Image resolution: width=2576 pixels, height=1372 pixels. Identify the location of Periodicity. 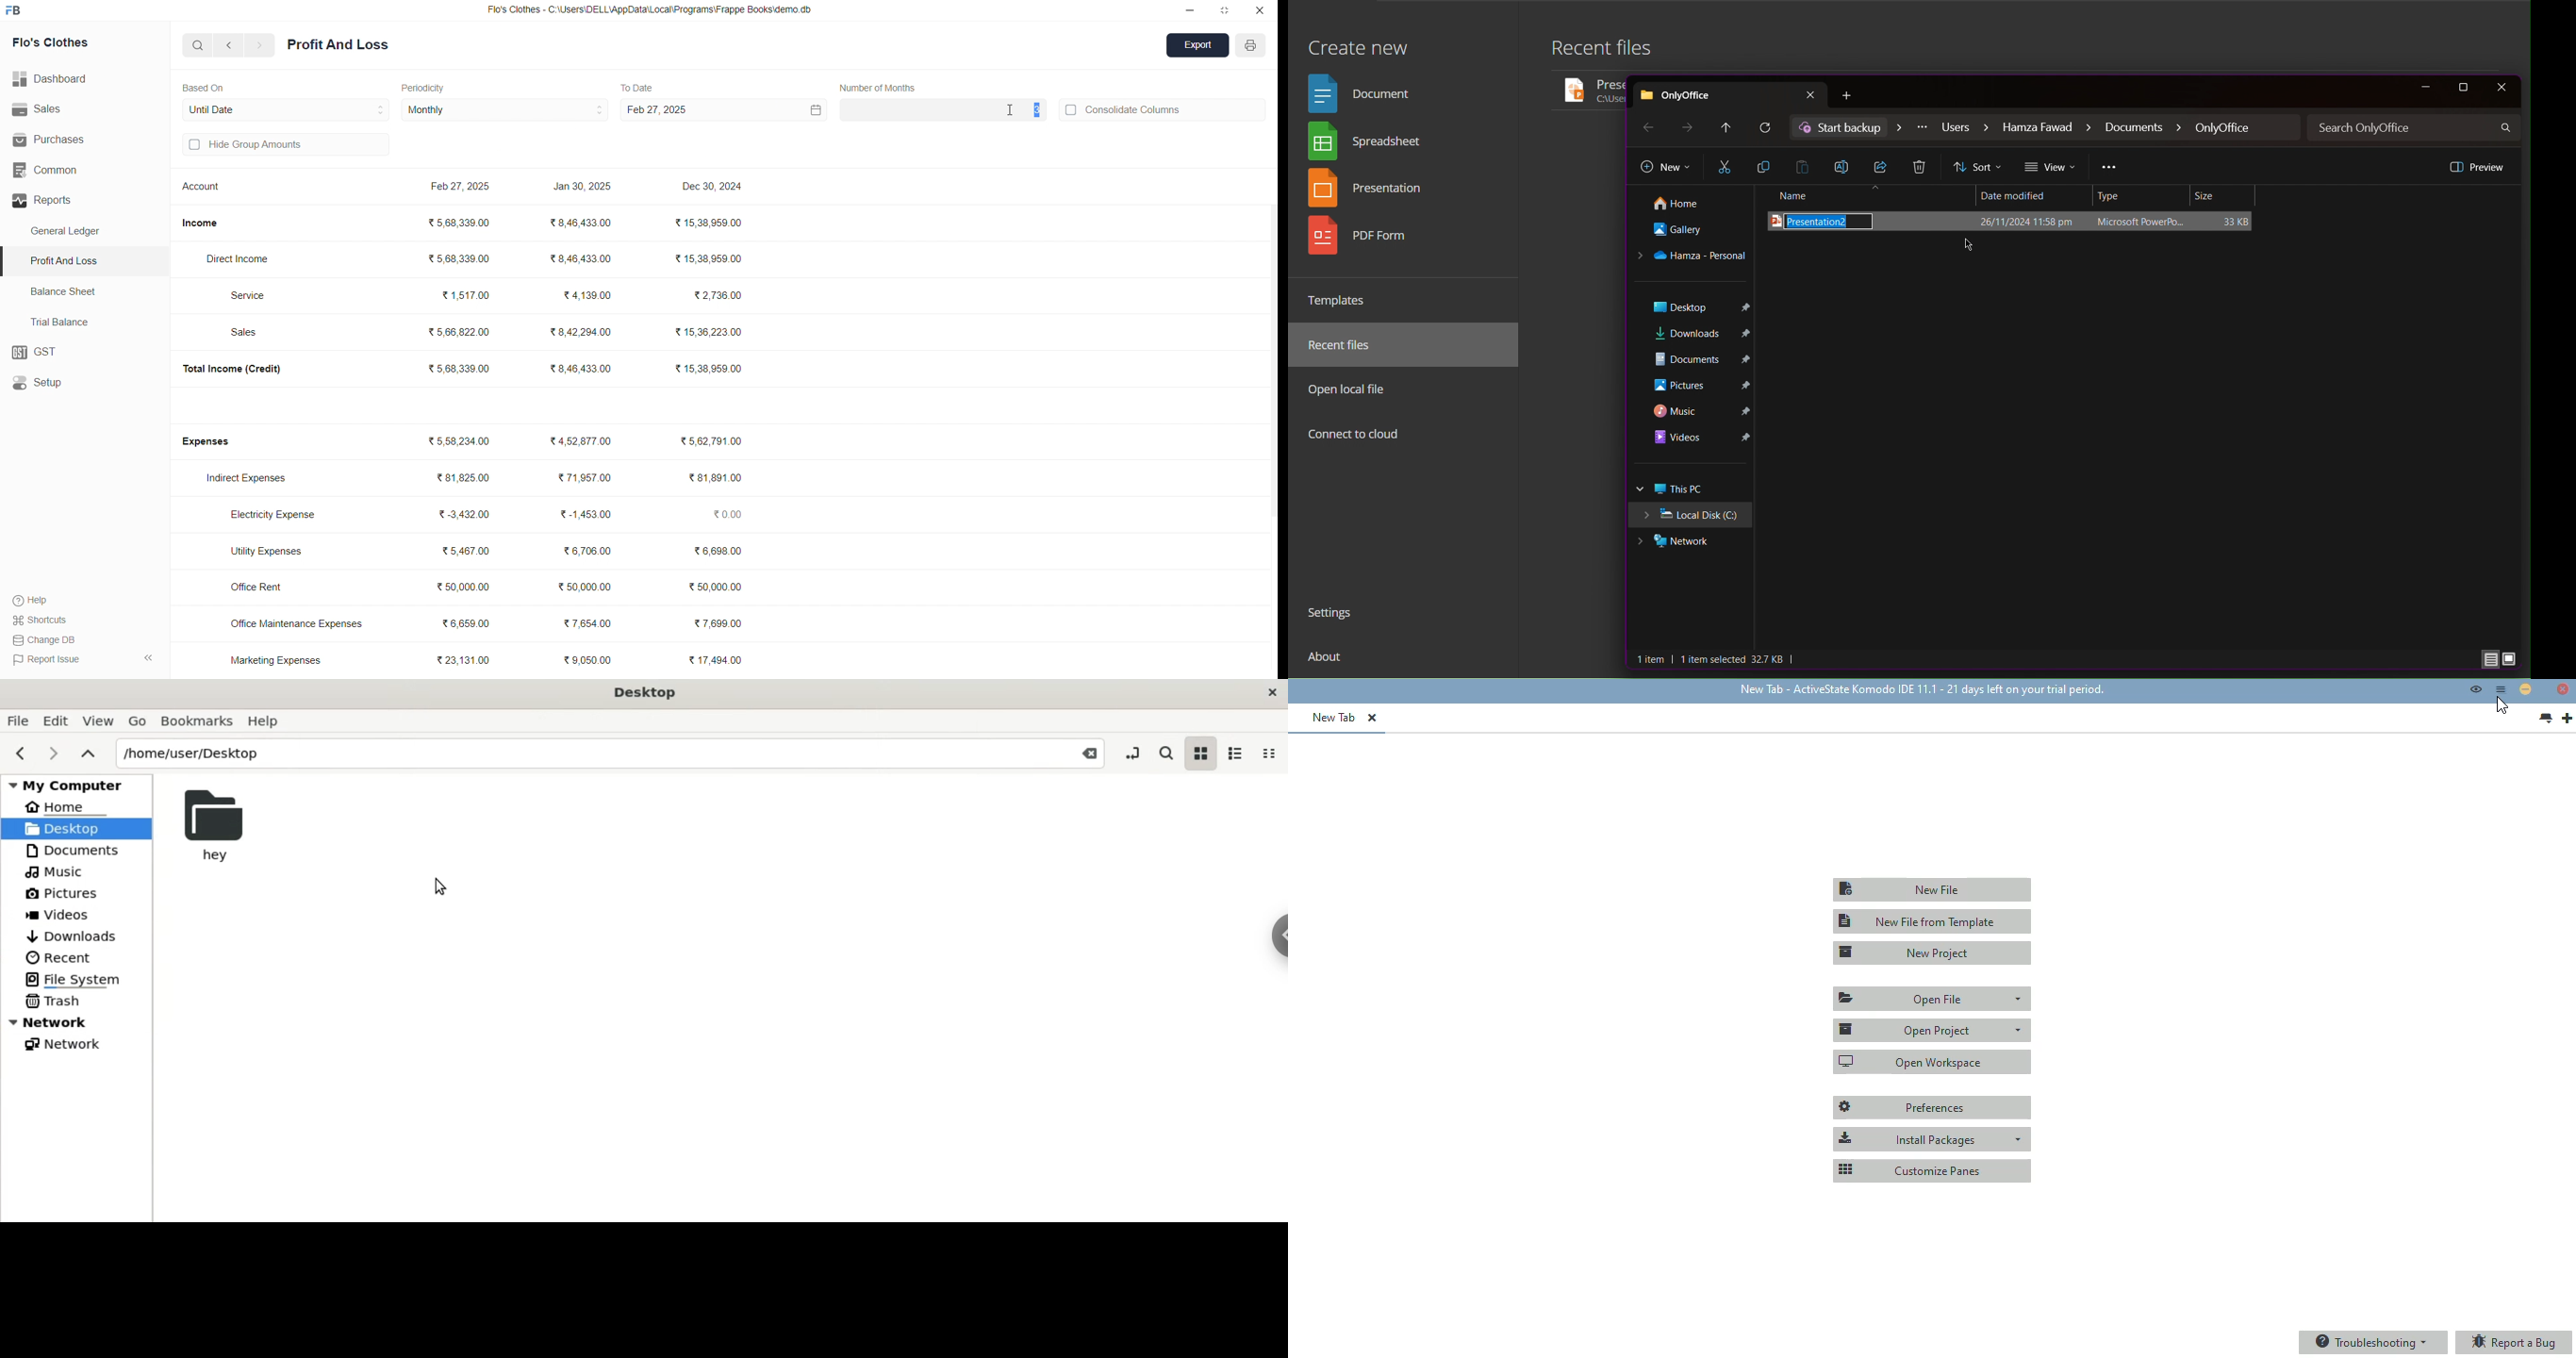
(426, 87).